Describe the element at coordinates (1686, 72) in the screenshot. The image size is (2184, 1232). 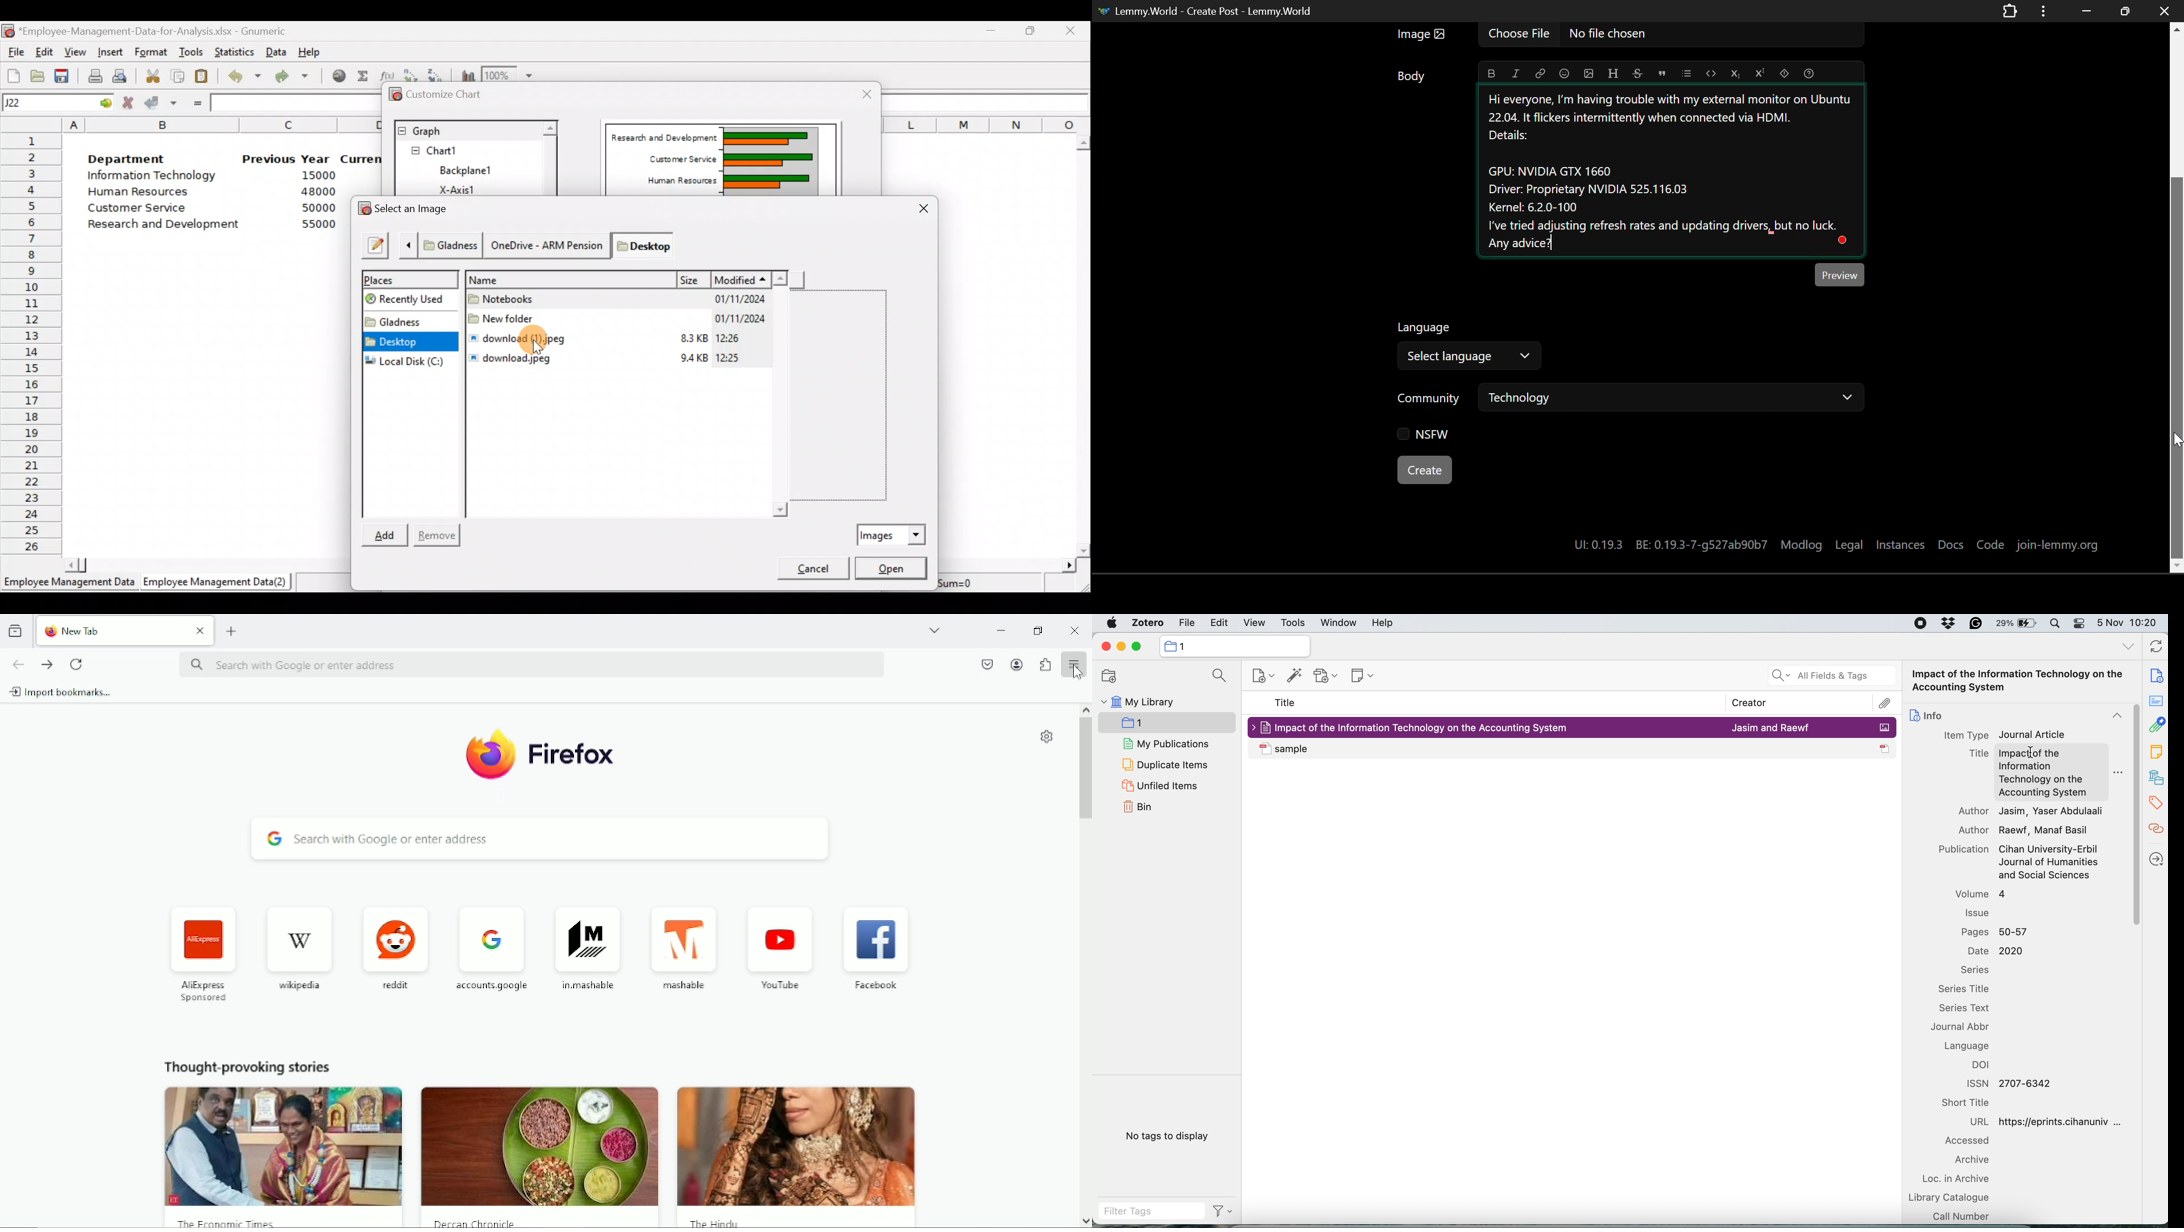
I see `List` at that location.